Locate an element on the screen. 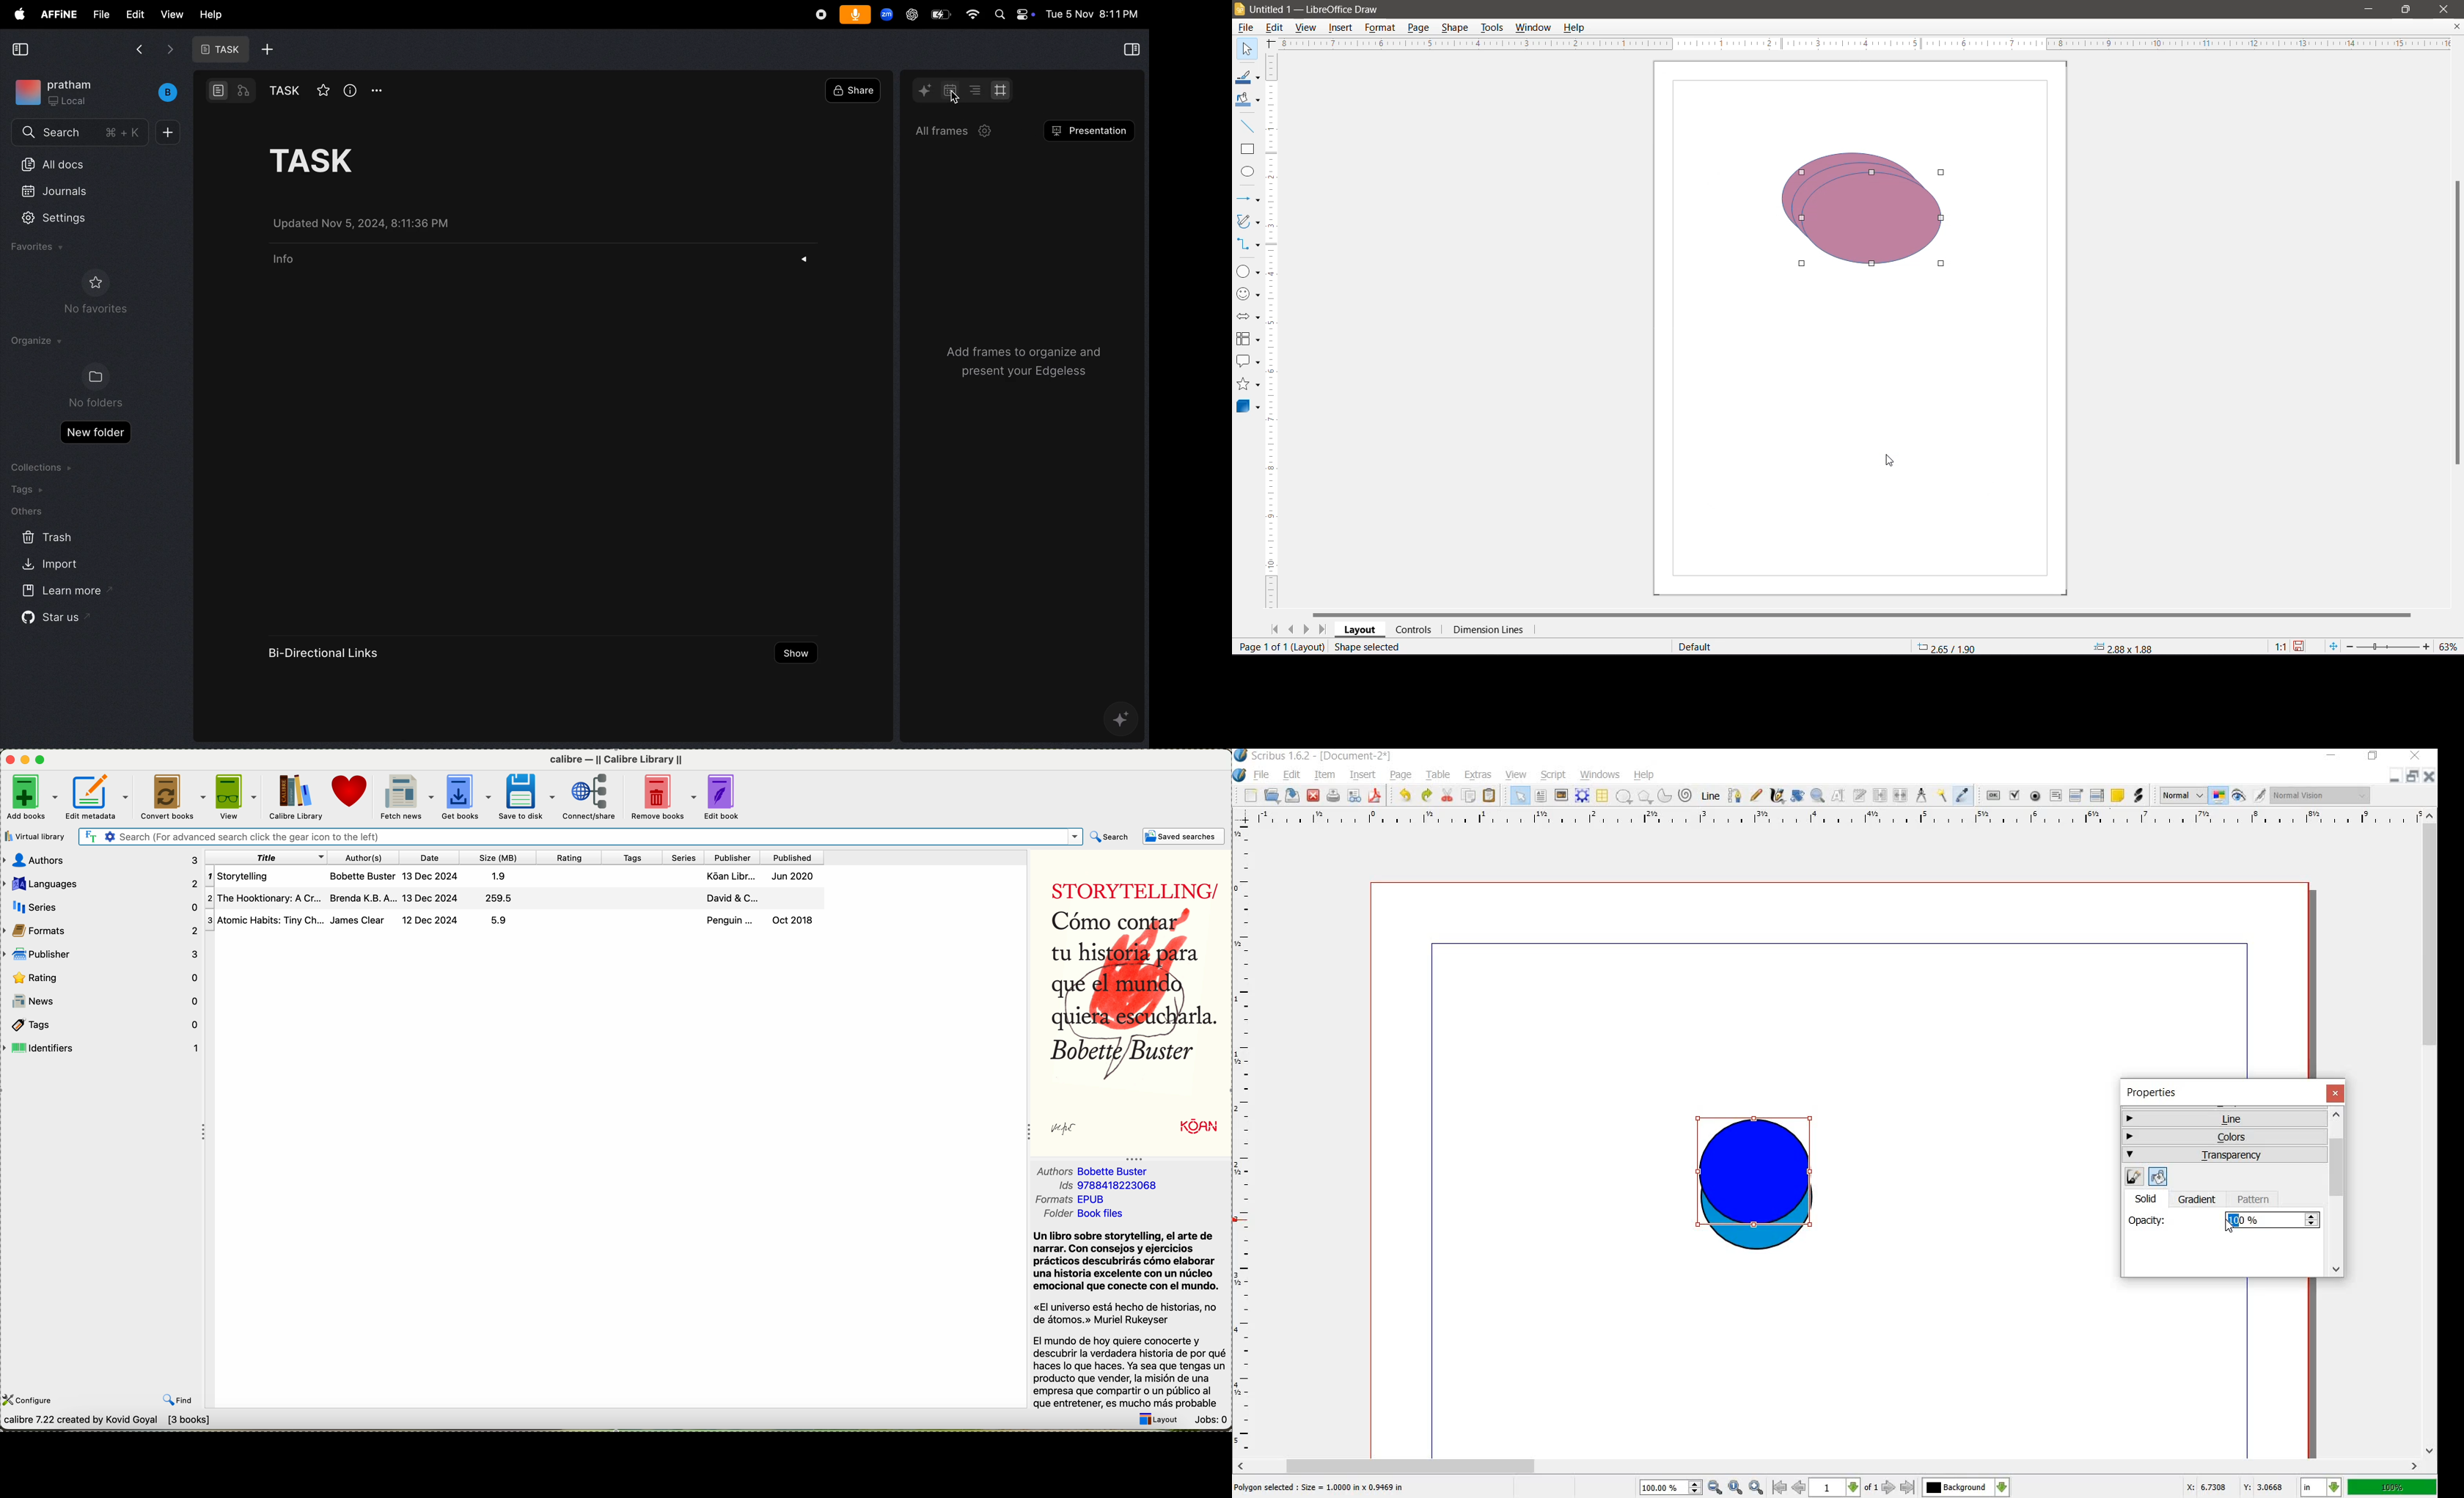 This screenshot has height=1512, width=2464. record is located at coordinates (818, 14).